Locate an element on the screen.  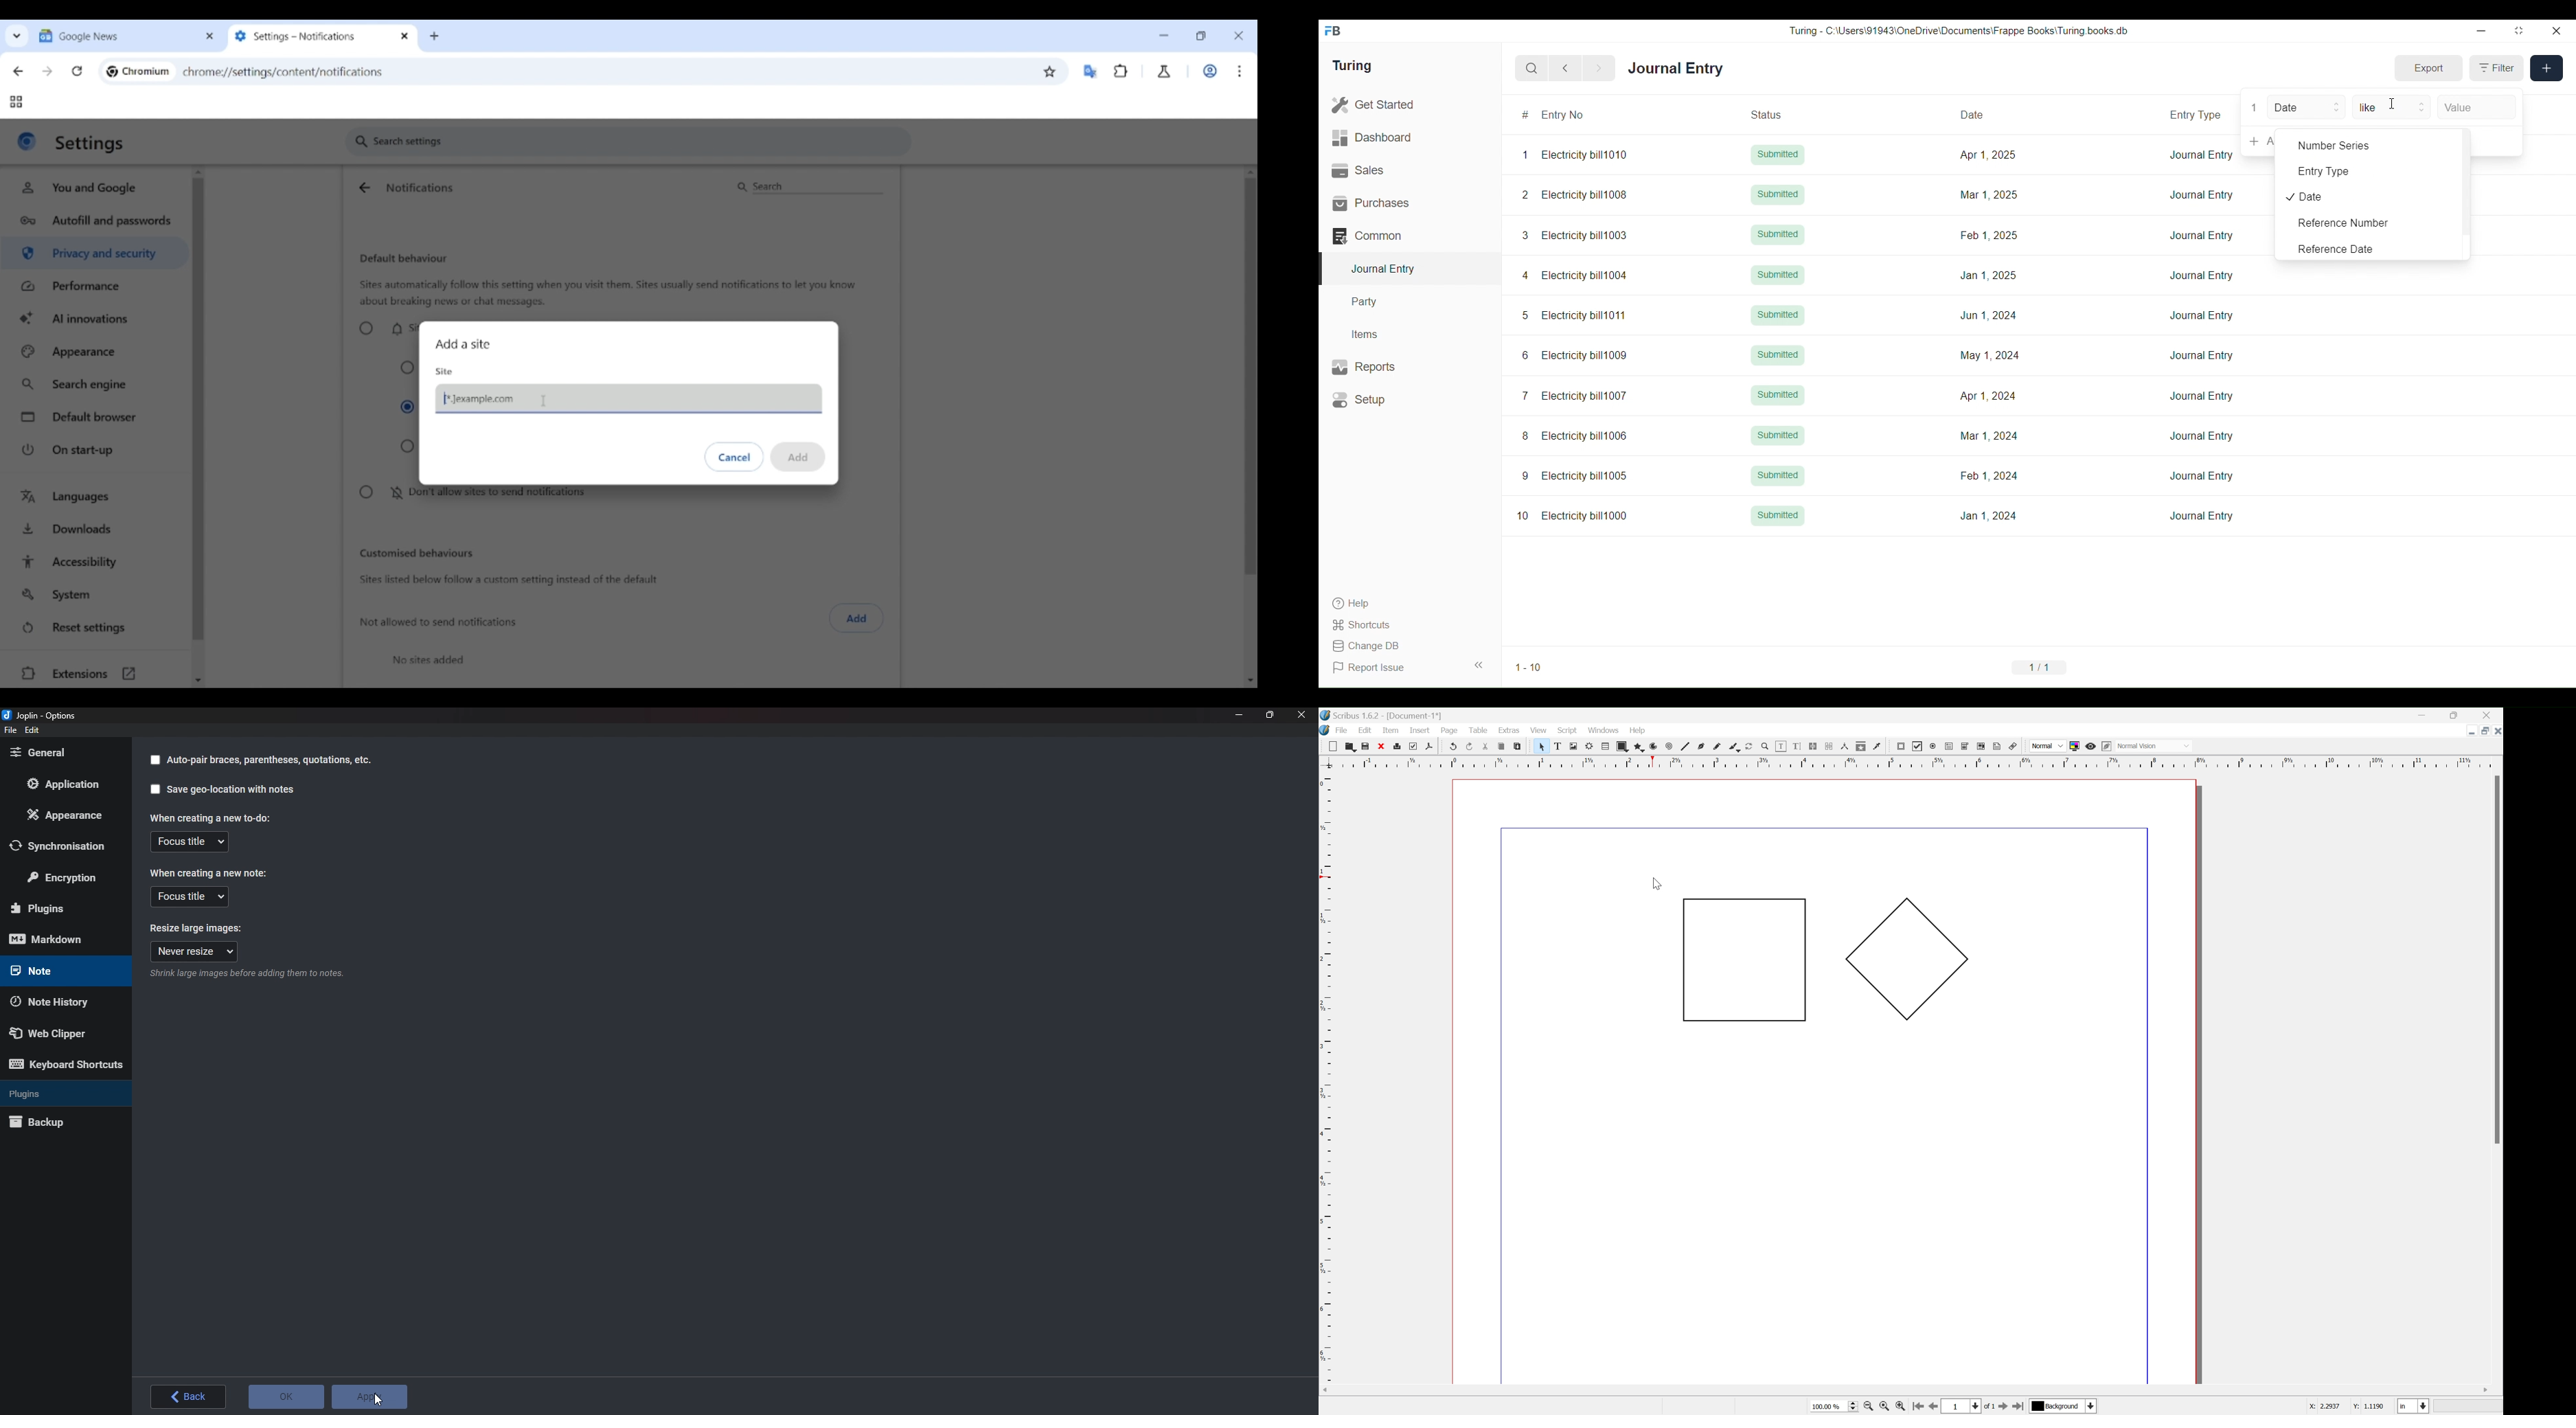
edit is located at coordinates (1366, 730).